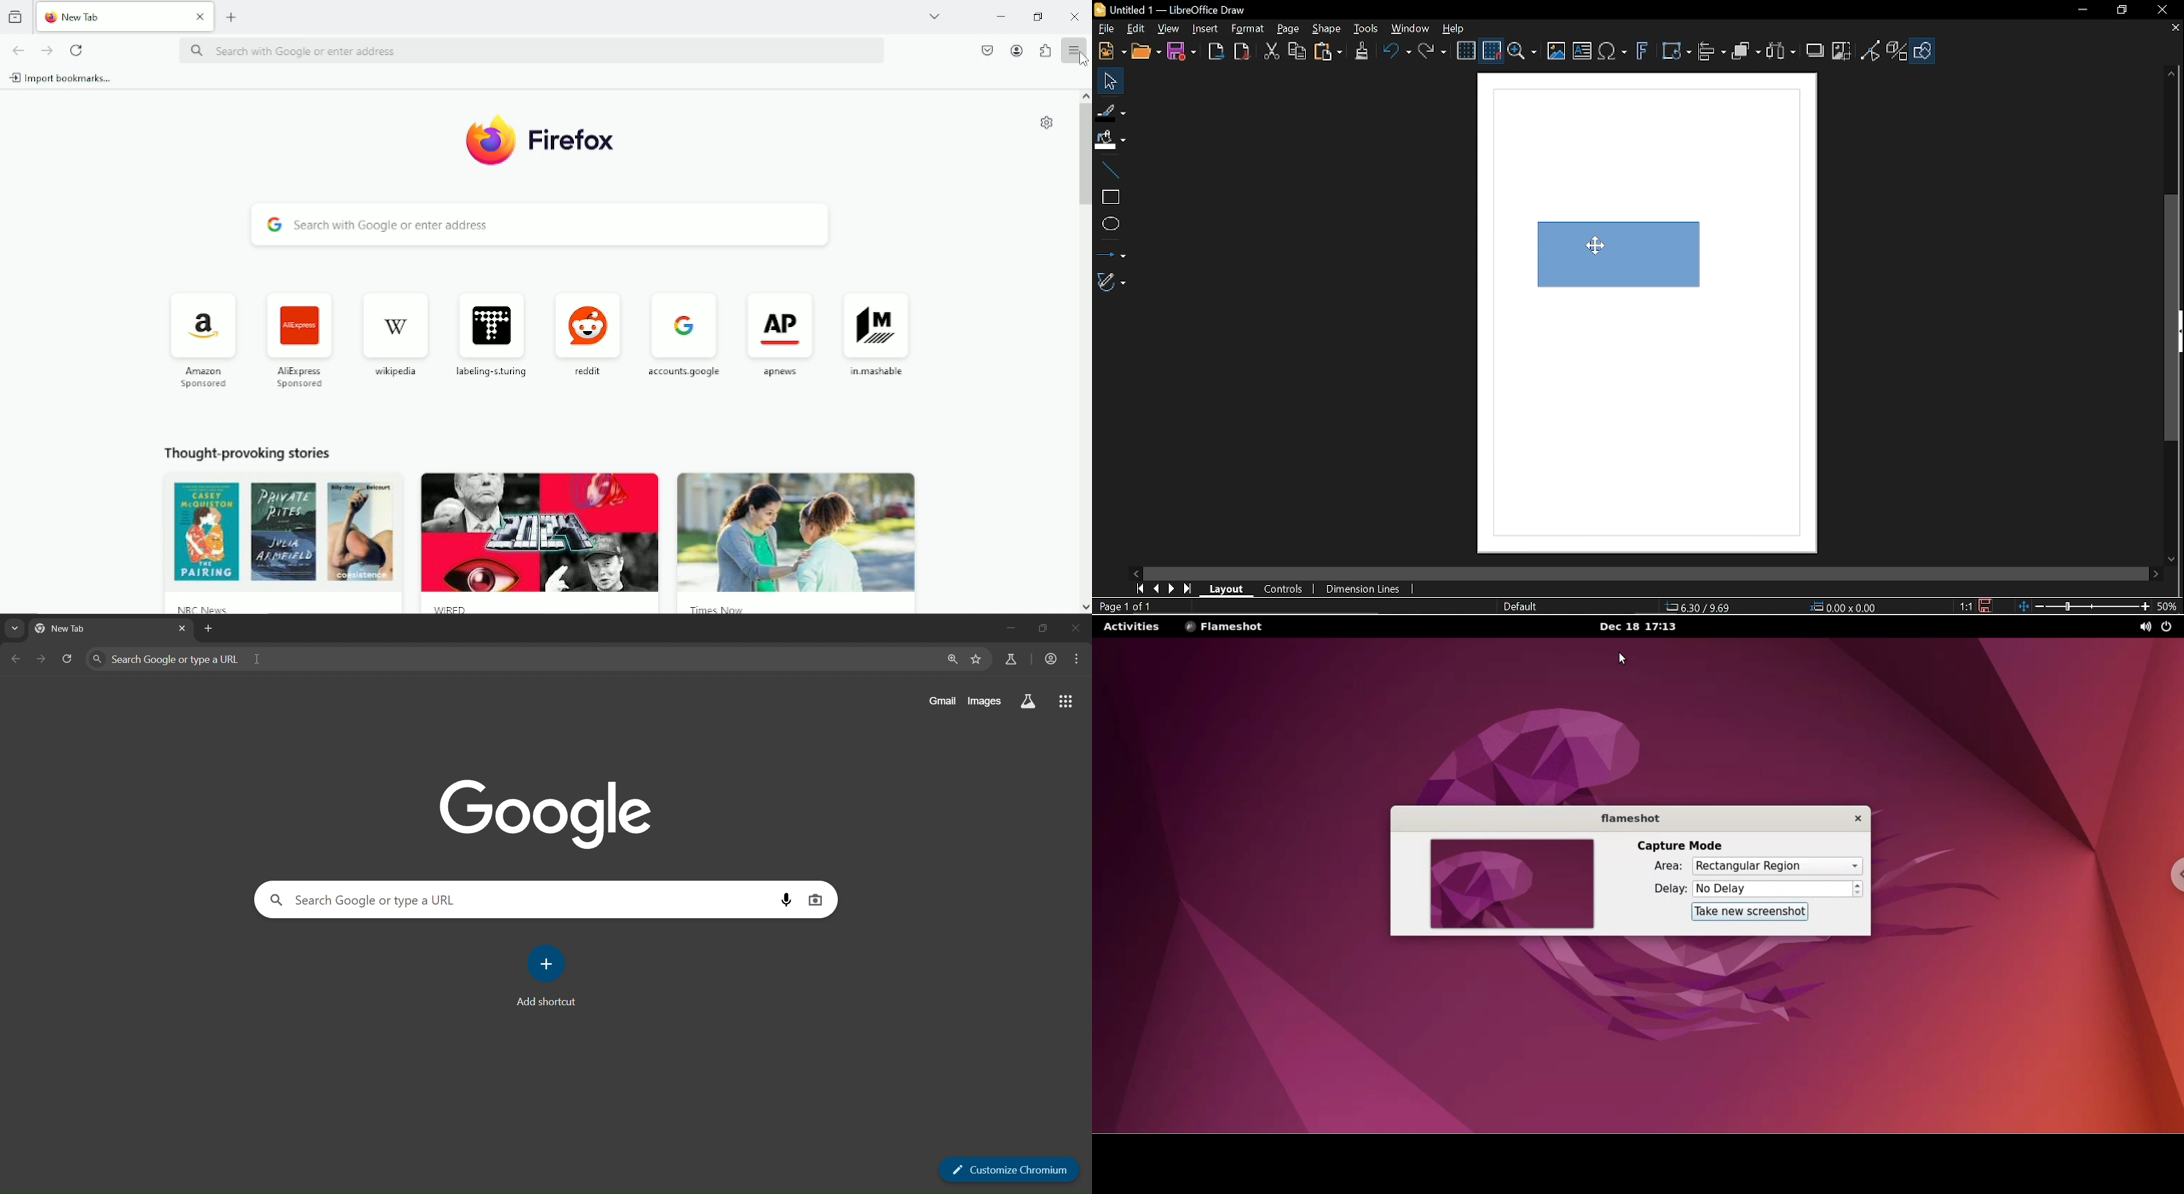 Image resolution: width=2184 pixels, height=1204 pixels. What do you see at coordinates (1076, 17) in the screenshot?
I see `Close` at bounding box center [1076, 17].